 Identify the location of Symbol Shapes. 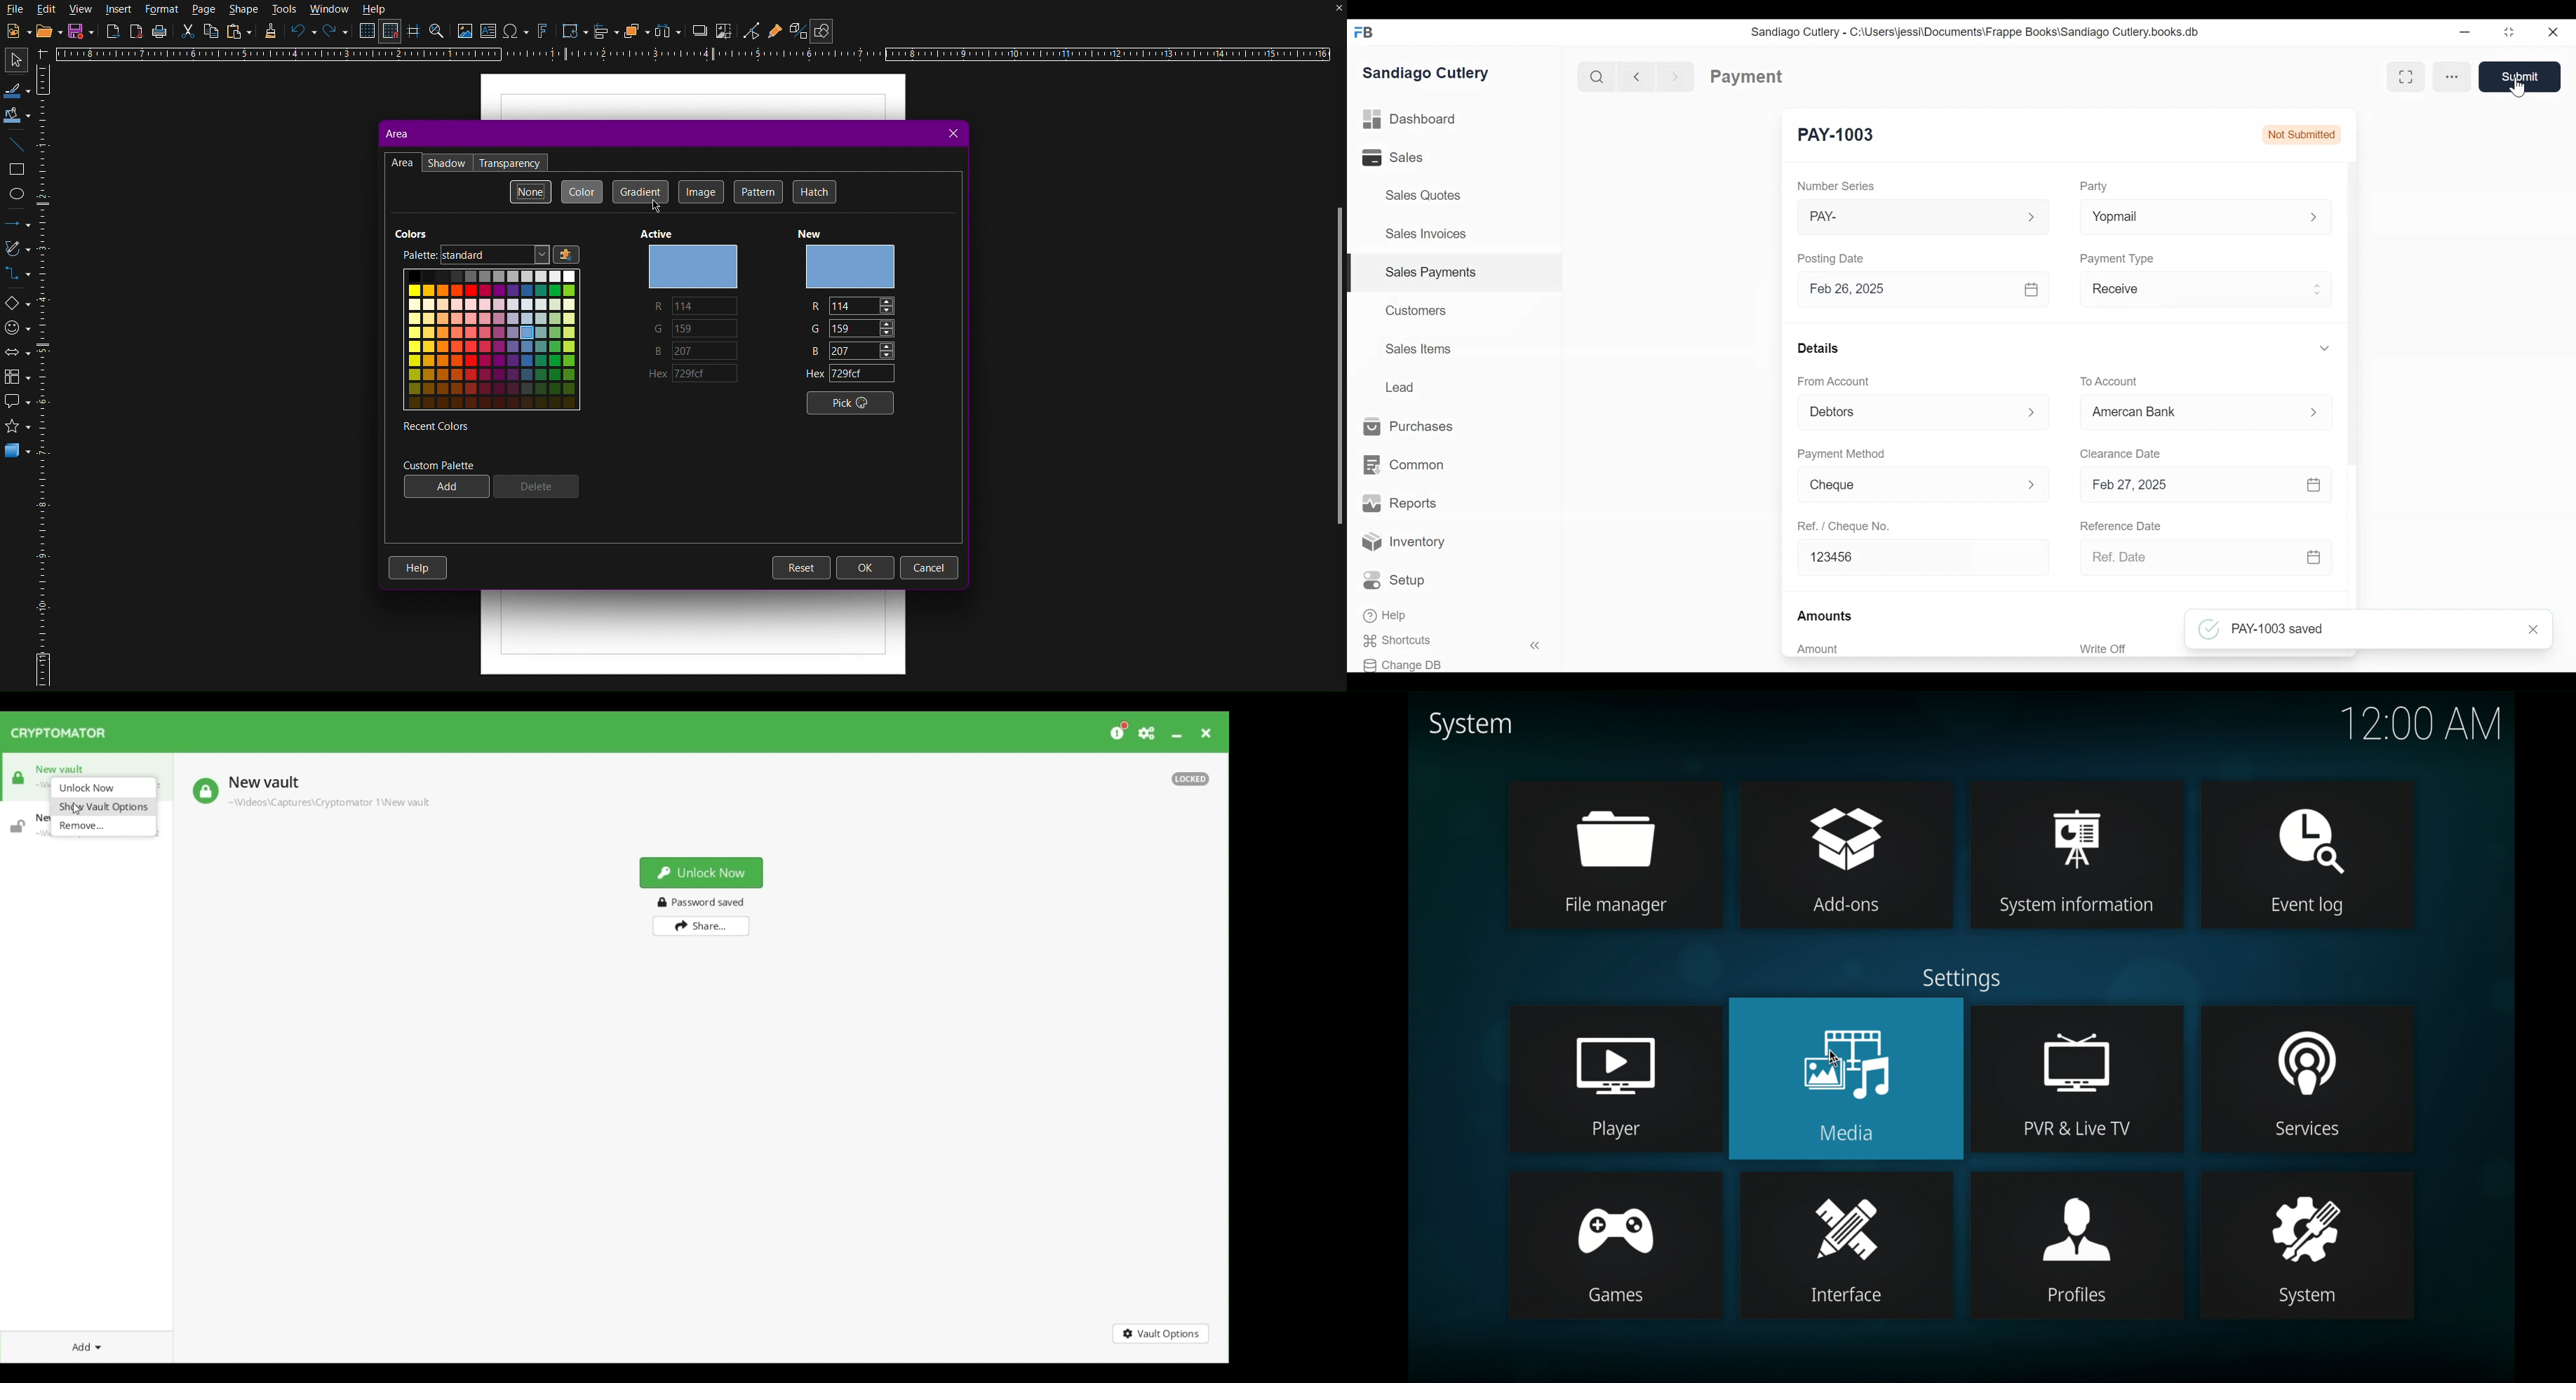
(17, 327).